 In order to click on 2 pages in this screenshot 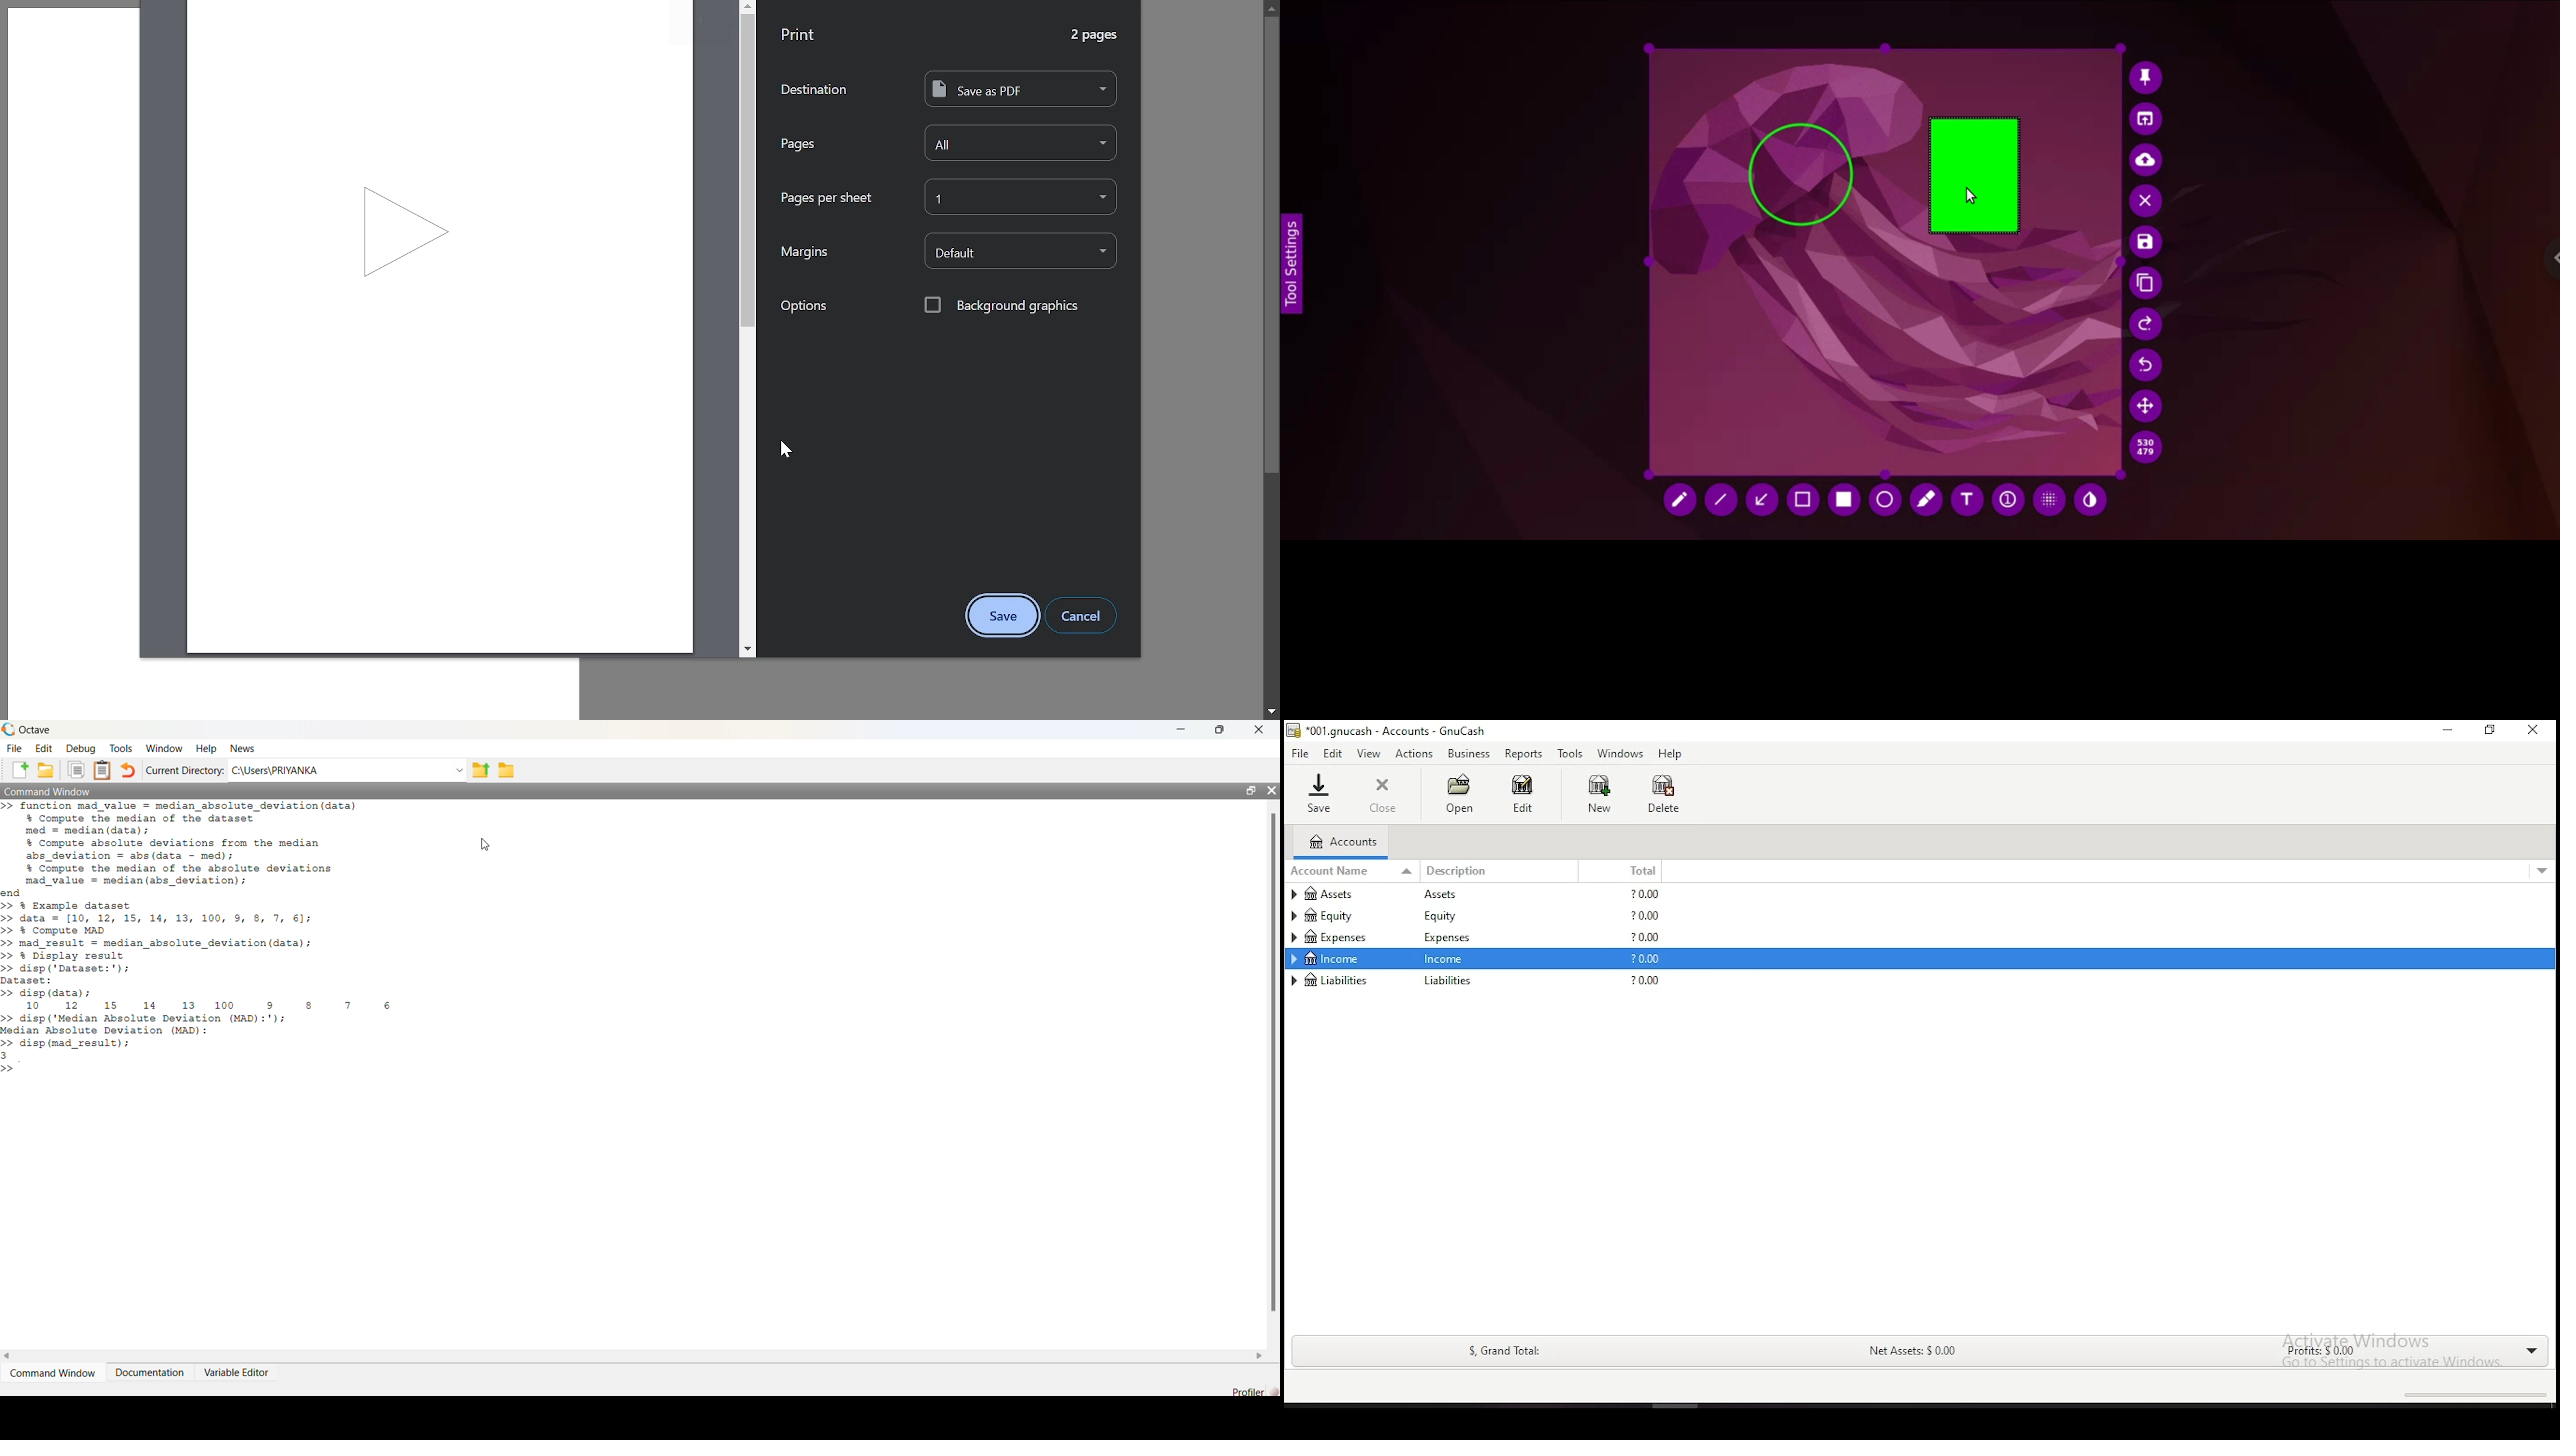, I will do `click(1096, 35)`.